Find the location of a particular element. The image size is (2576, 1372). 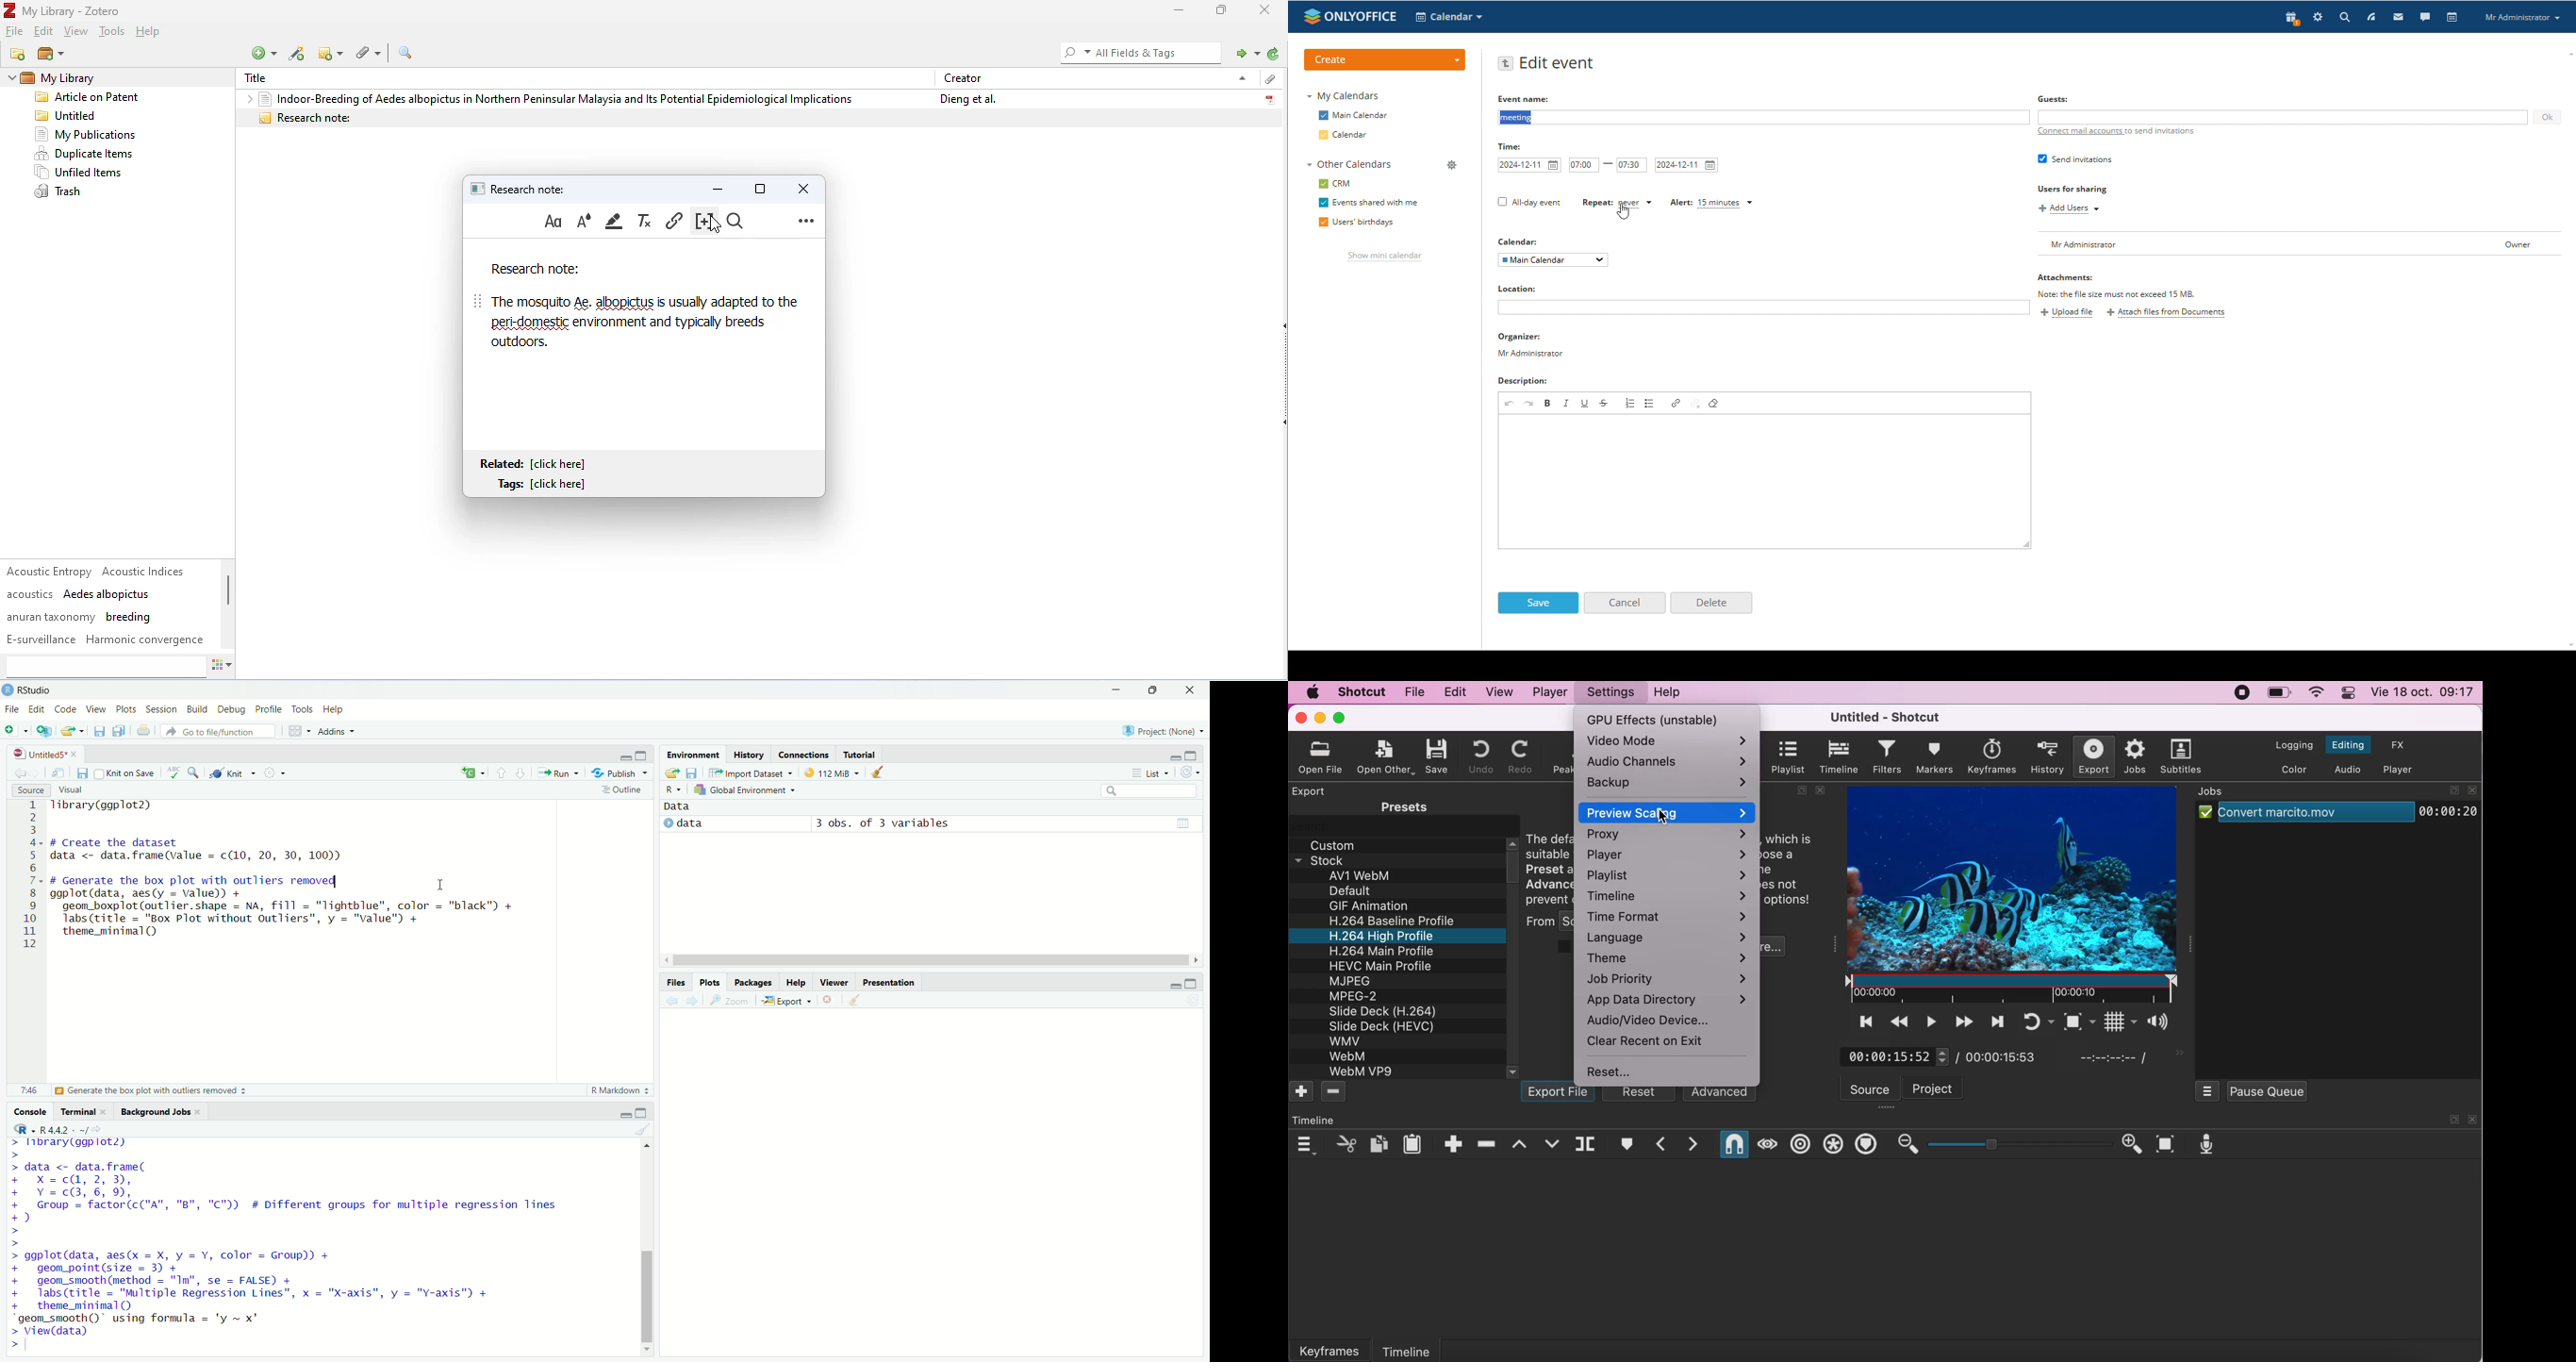

settings is located at coordinates (1609, 693).